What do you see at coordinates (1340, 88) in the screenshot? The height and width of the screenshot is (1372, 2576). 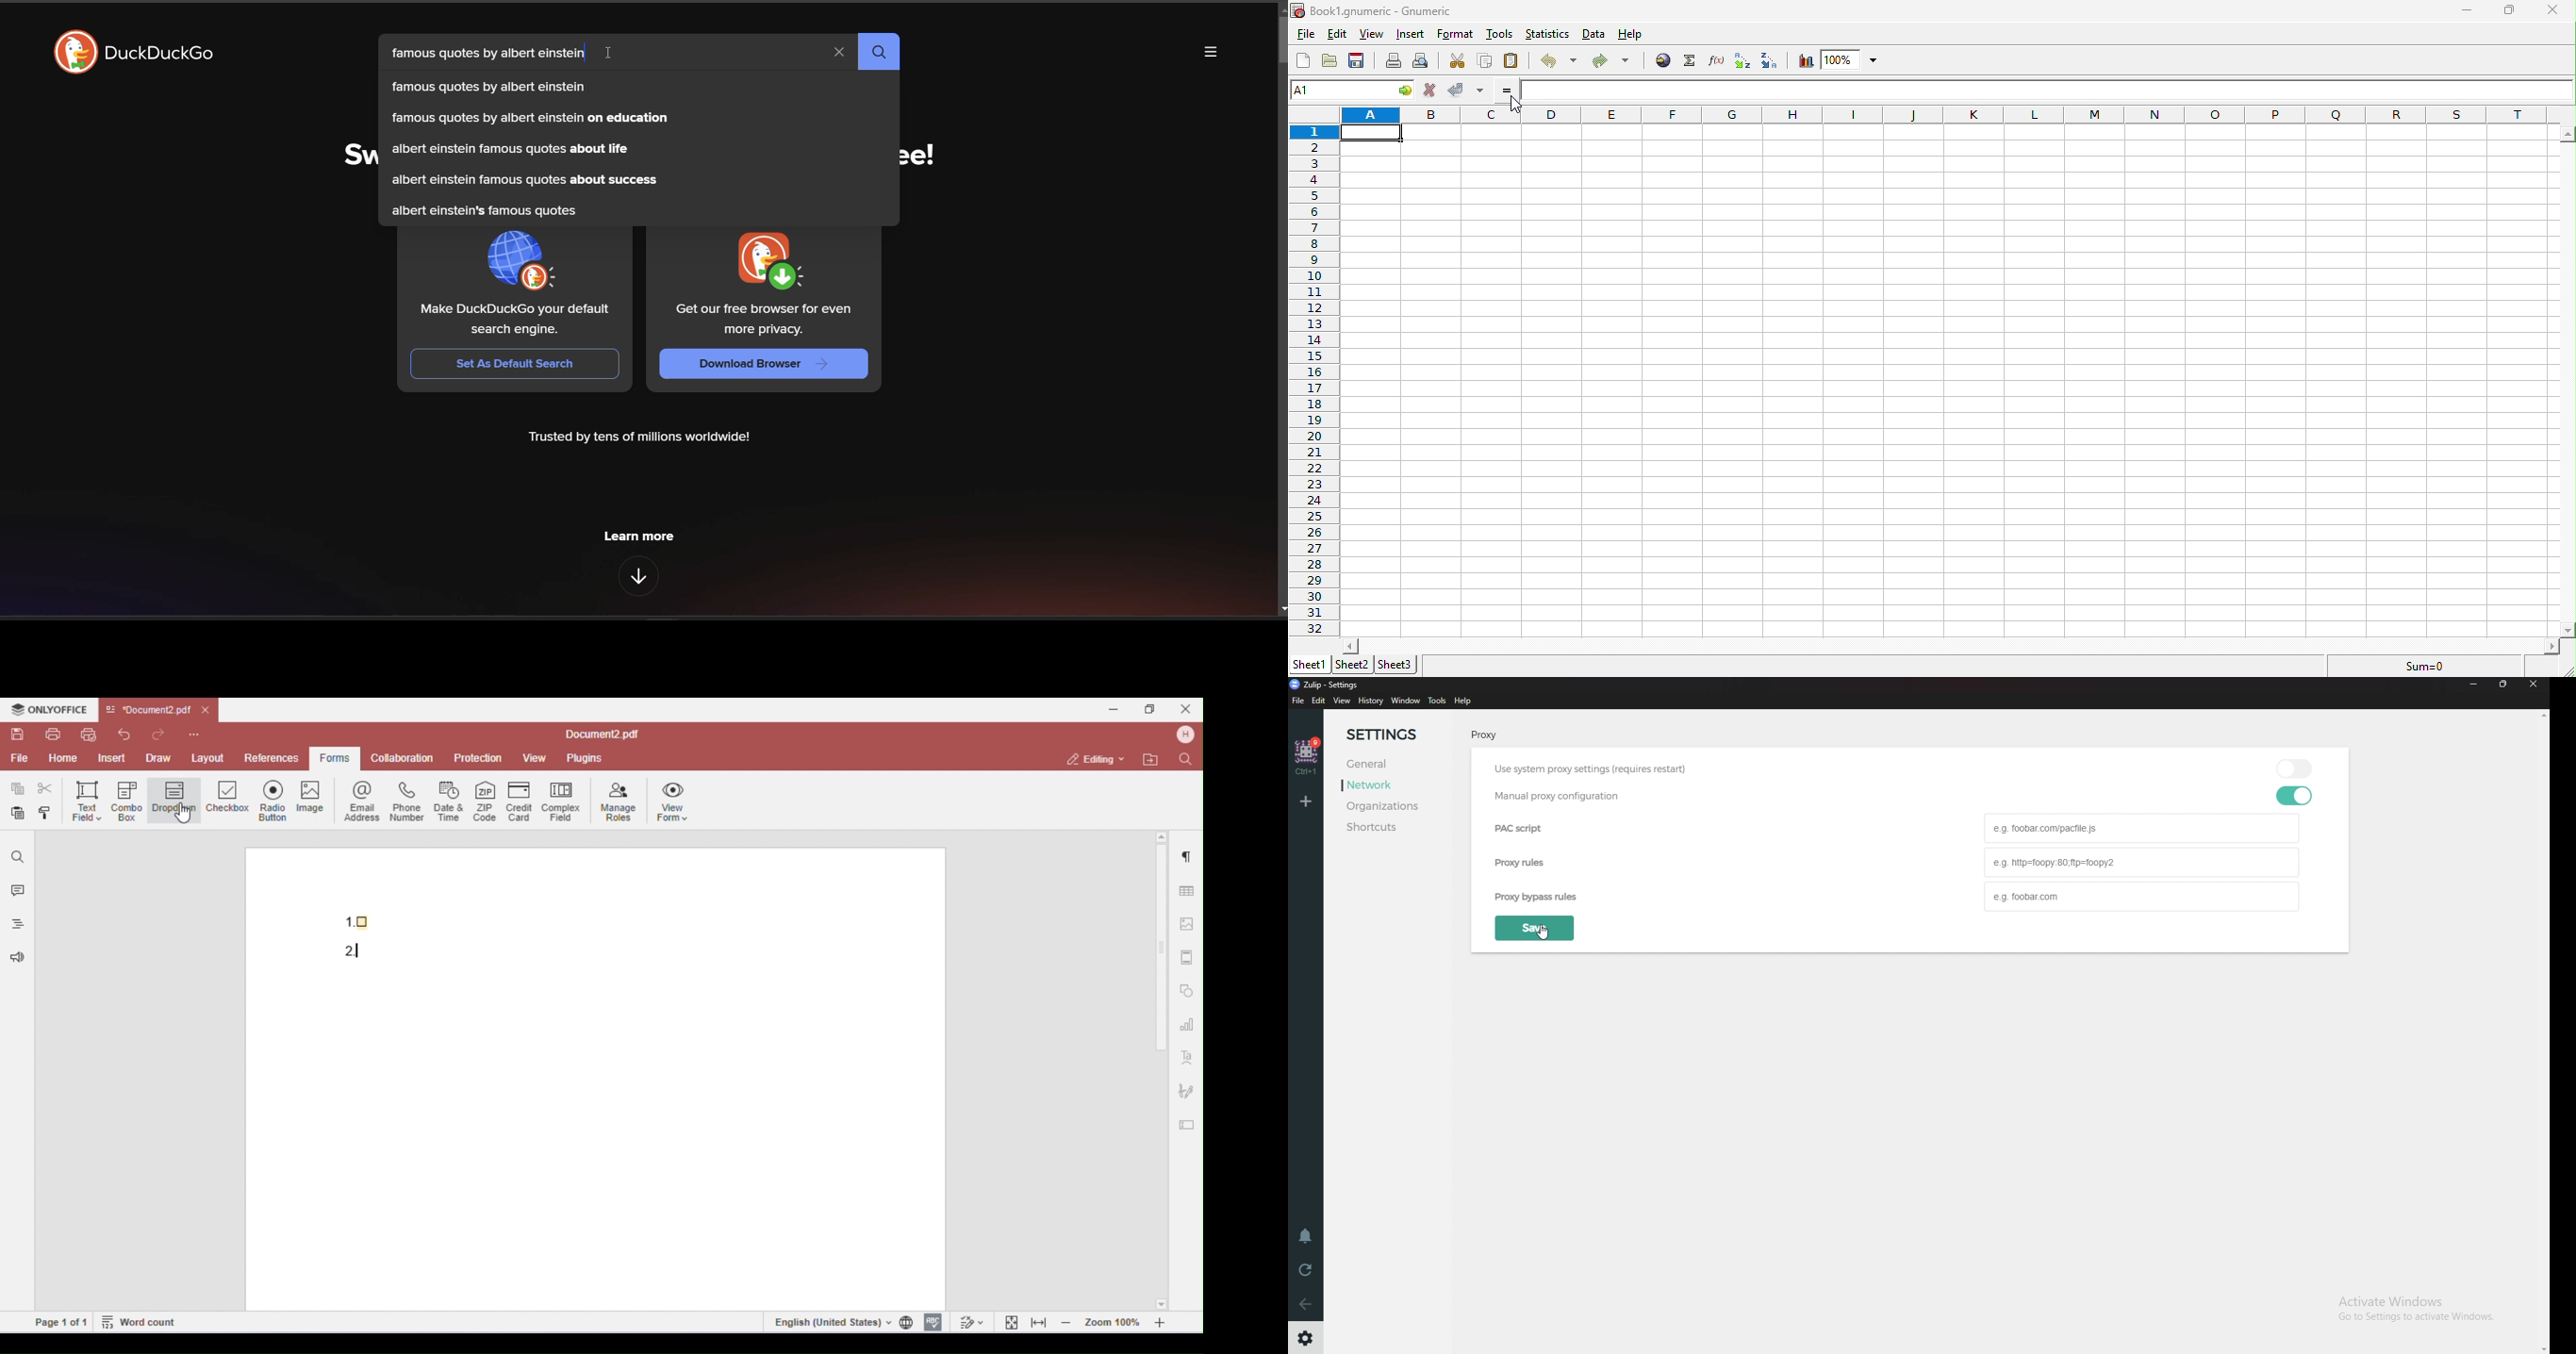 I see `cell name A1` at bounding box center [1340, 88].